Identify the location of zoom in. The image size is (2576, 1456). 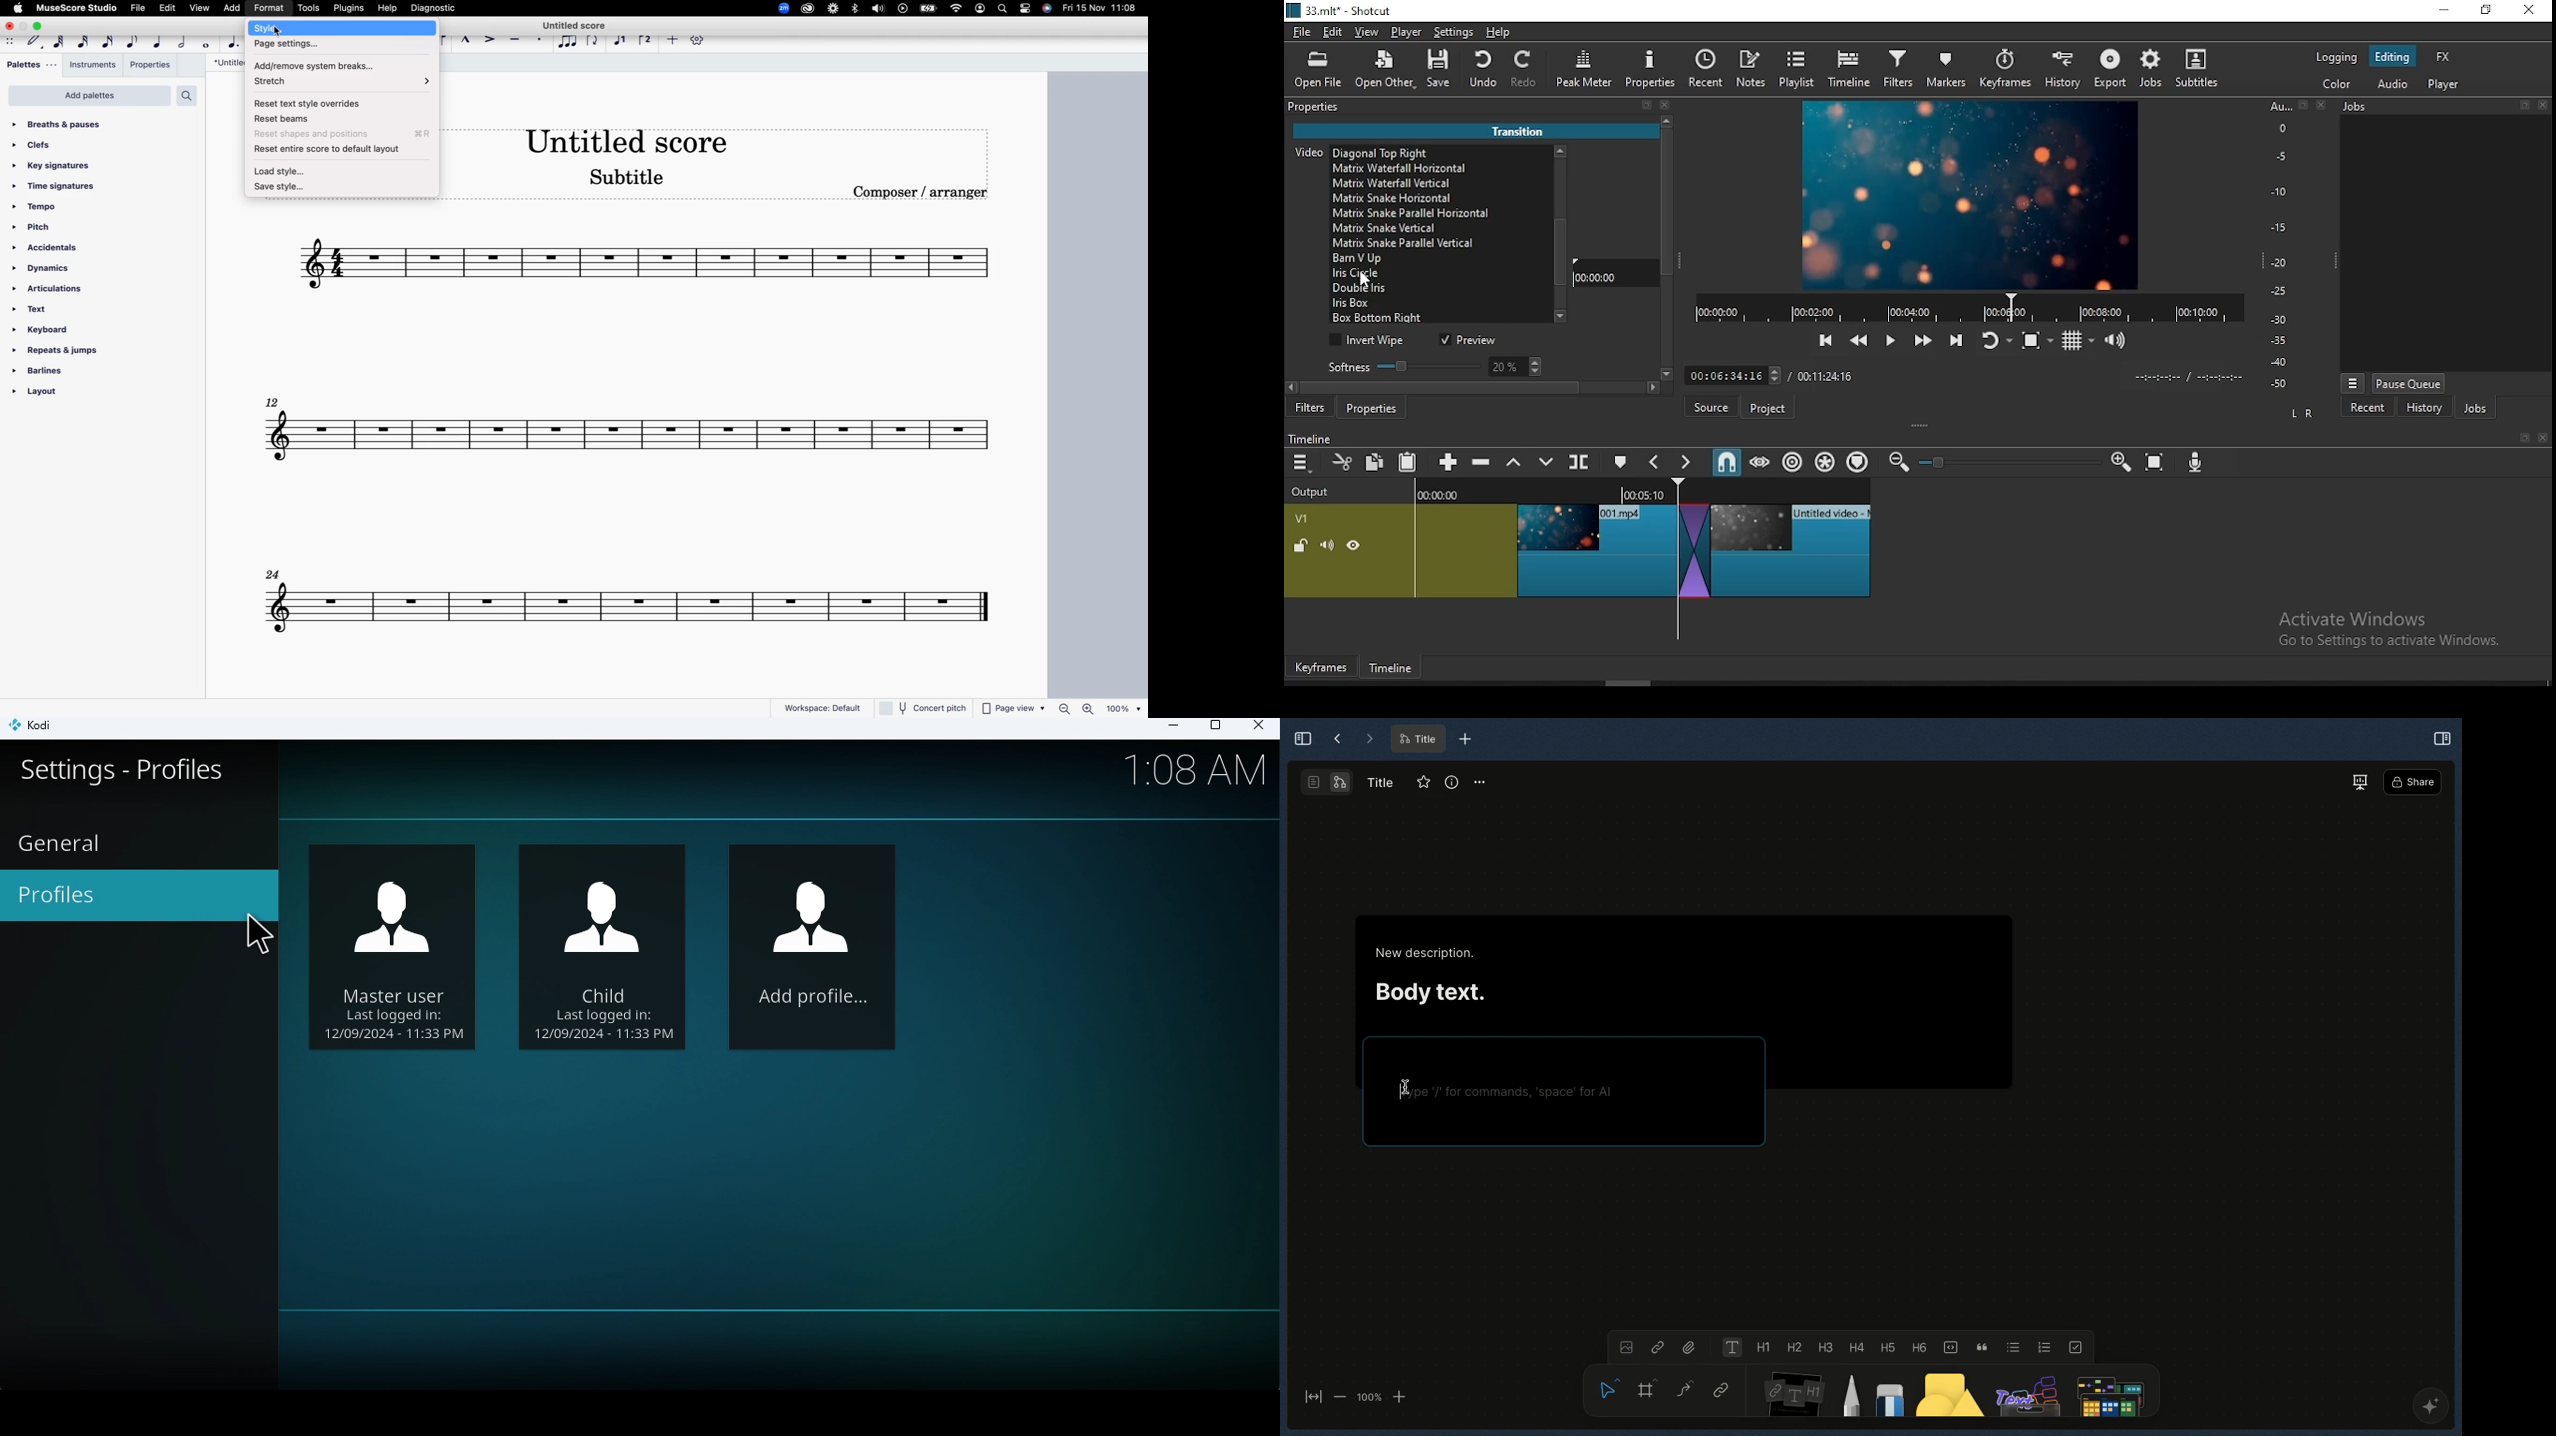
(1092, 707).